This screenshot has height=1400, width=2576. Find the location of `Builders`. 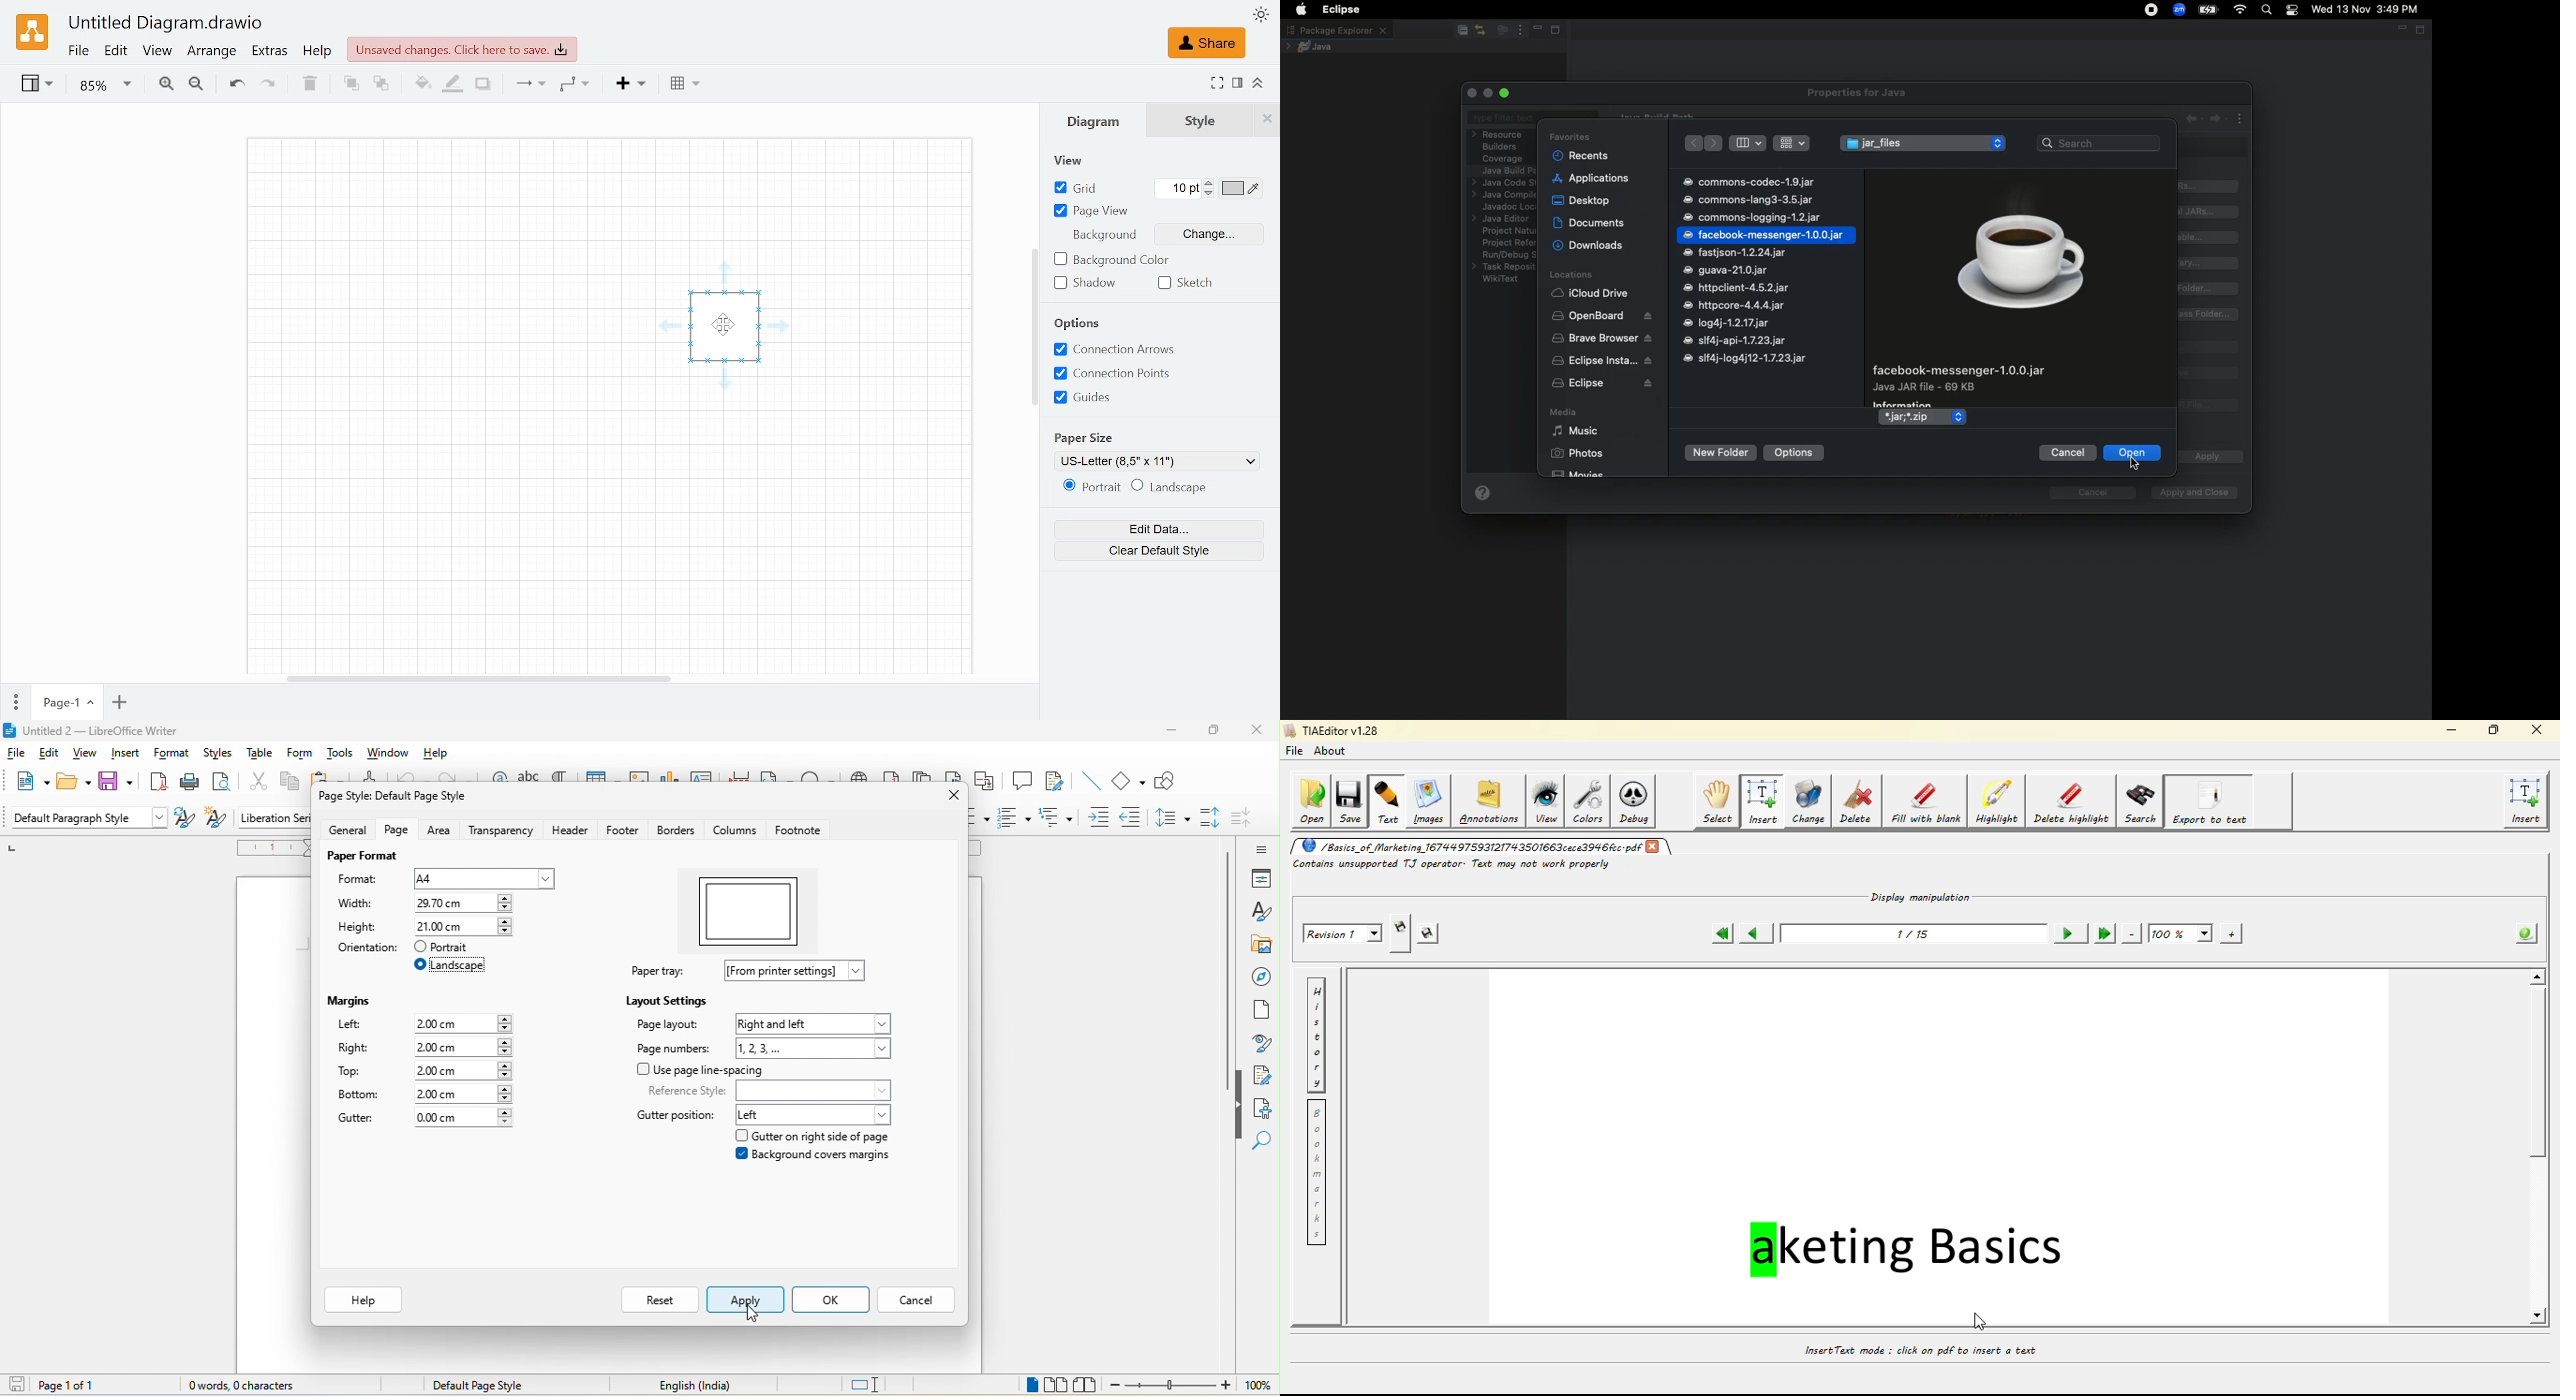

Builders is located at coordinates (1500, 147).